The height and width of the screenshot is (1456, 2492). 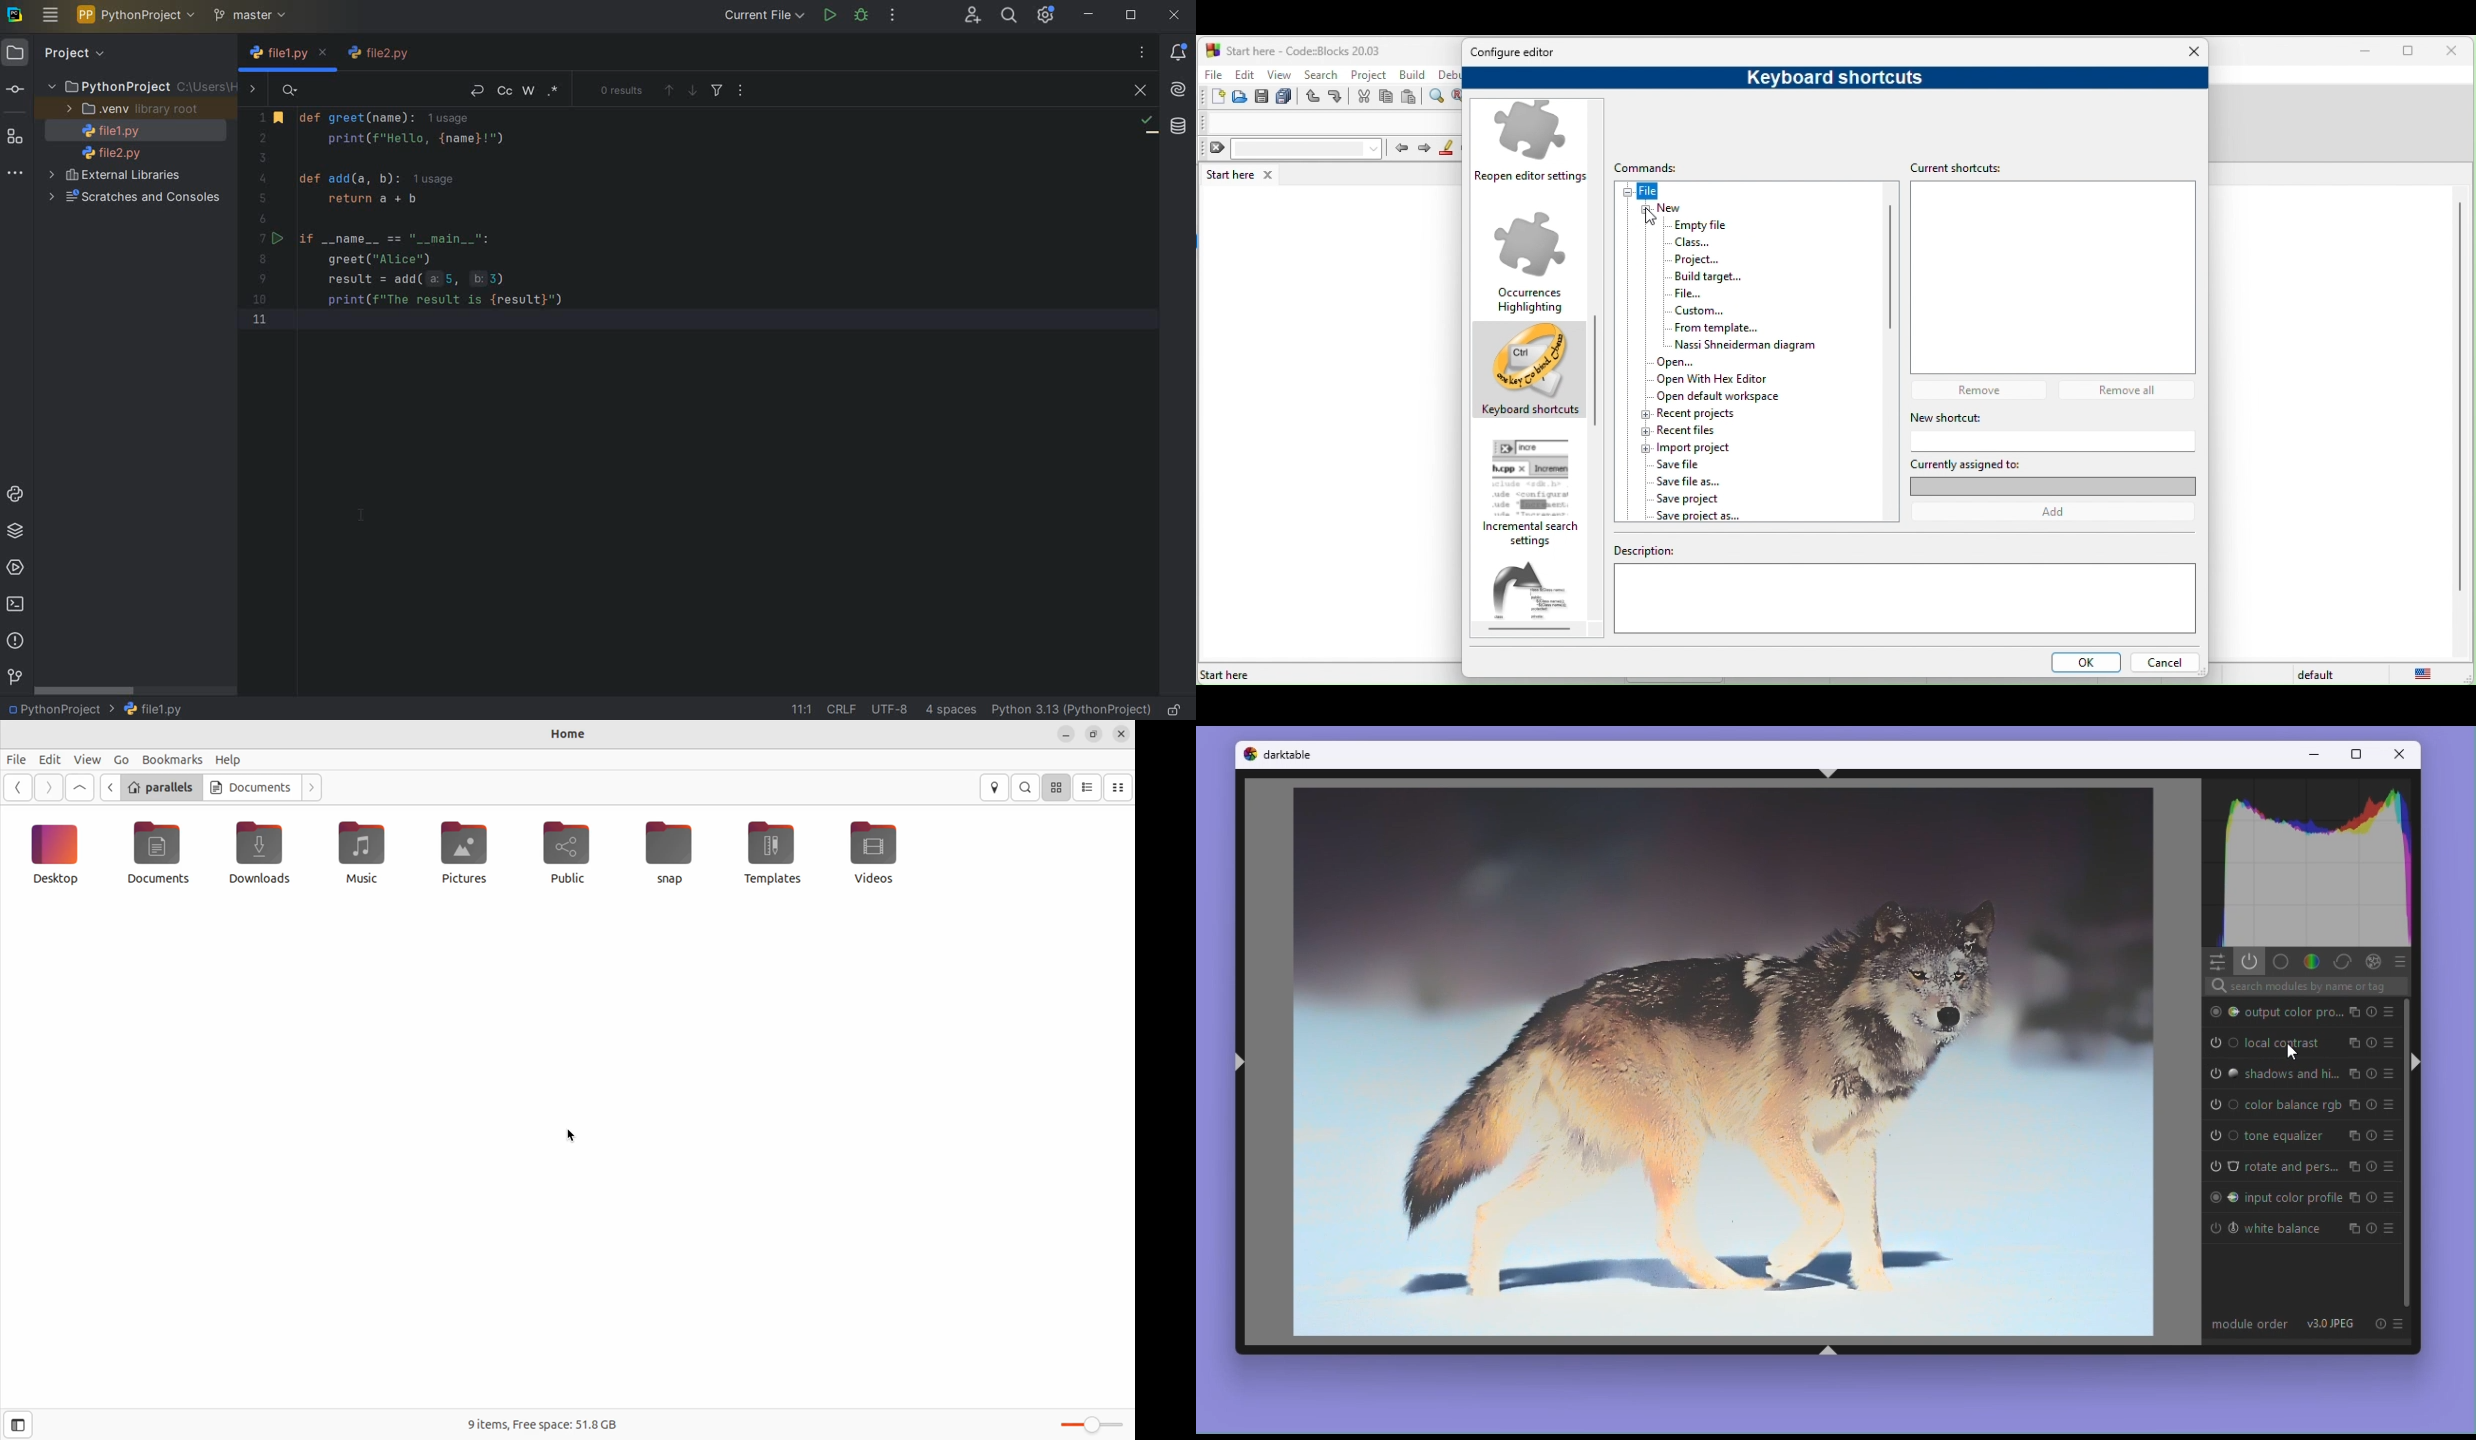 What do you see at coordinates (2388, 1197) in the screenshot?
I see `presets` at bounding box center [2388, 1197].